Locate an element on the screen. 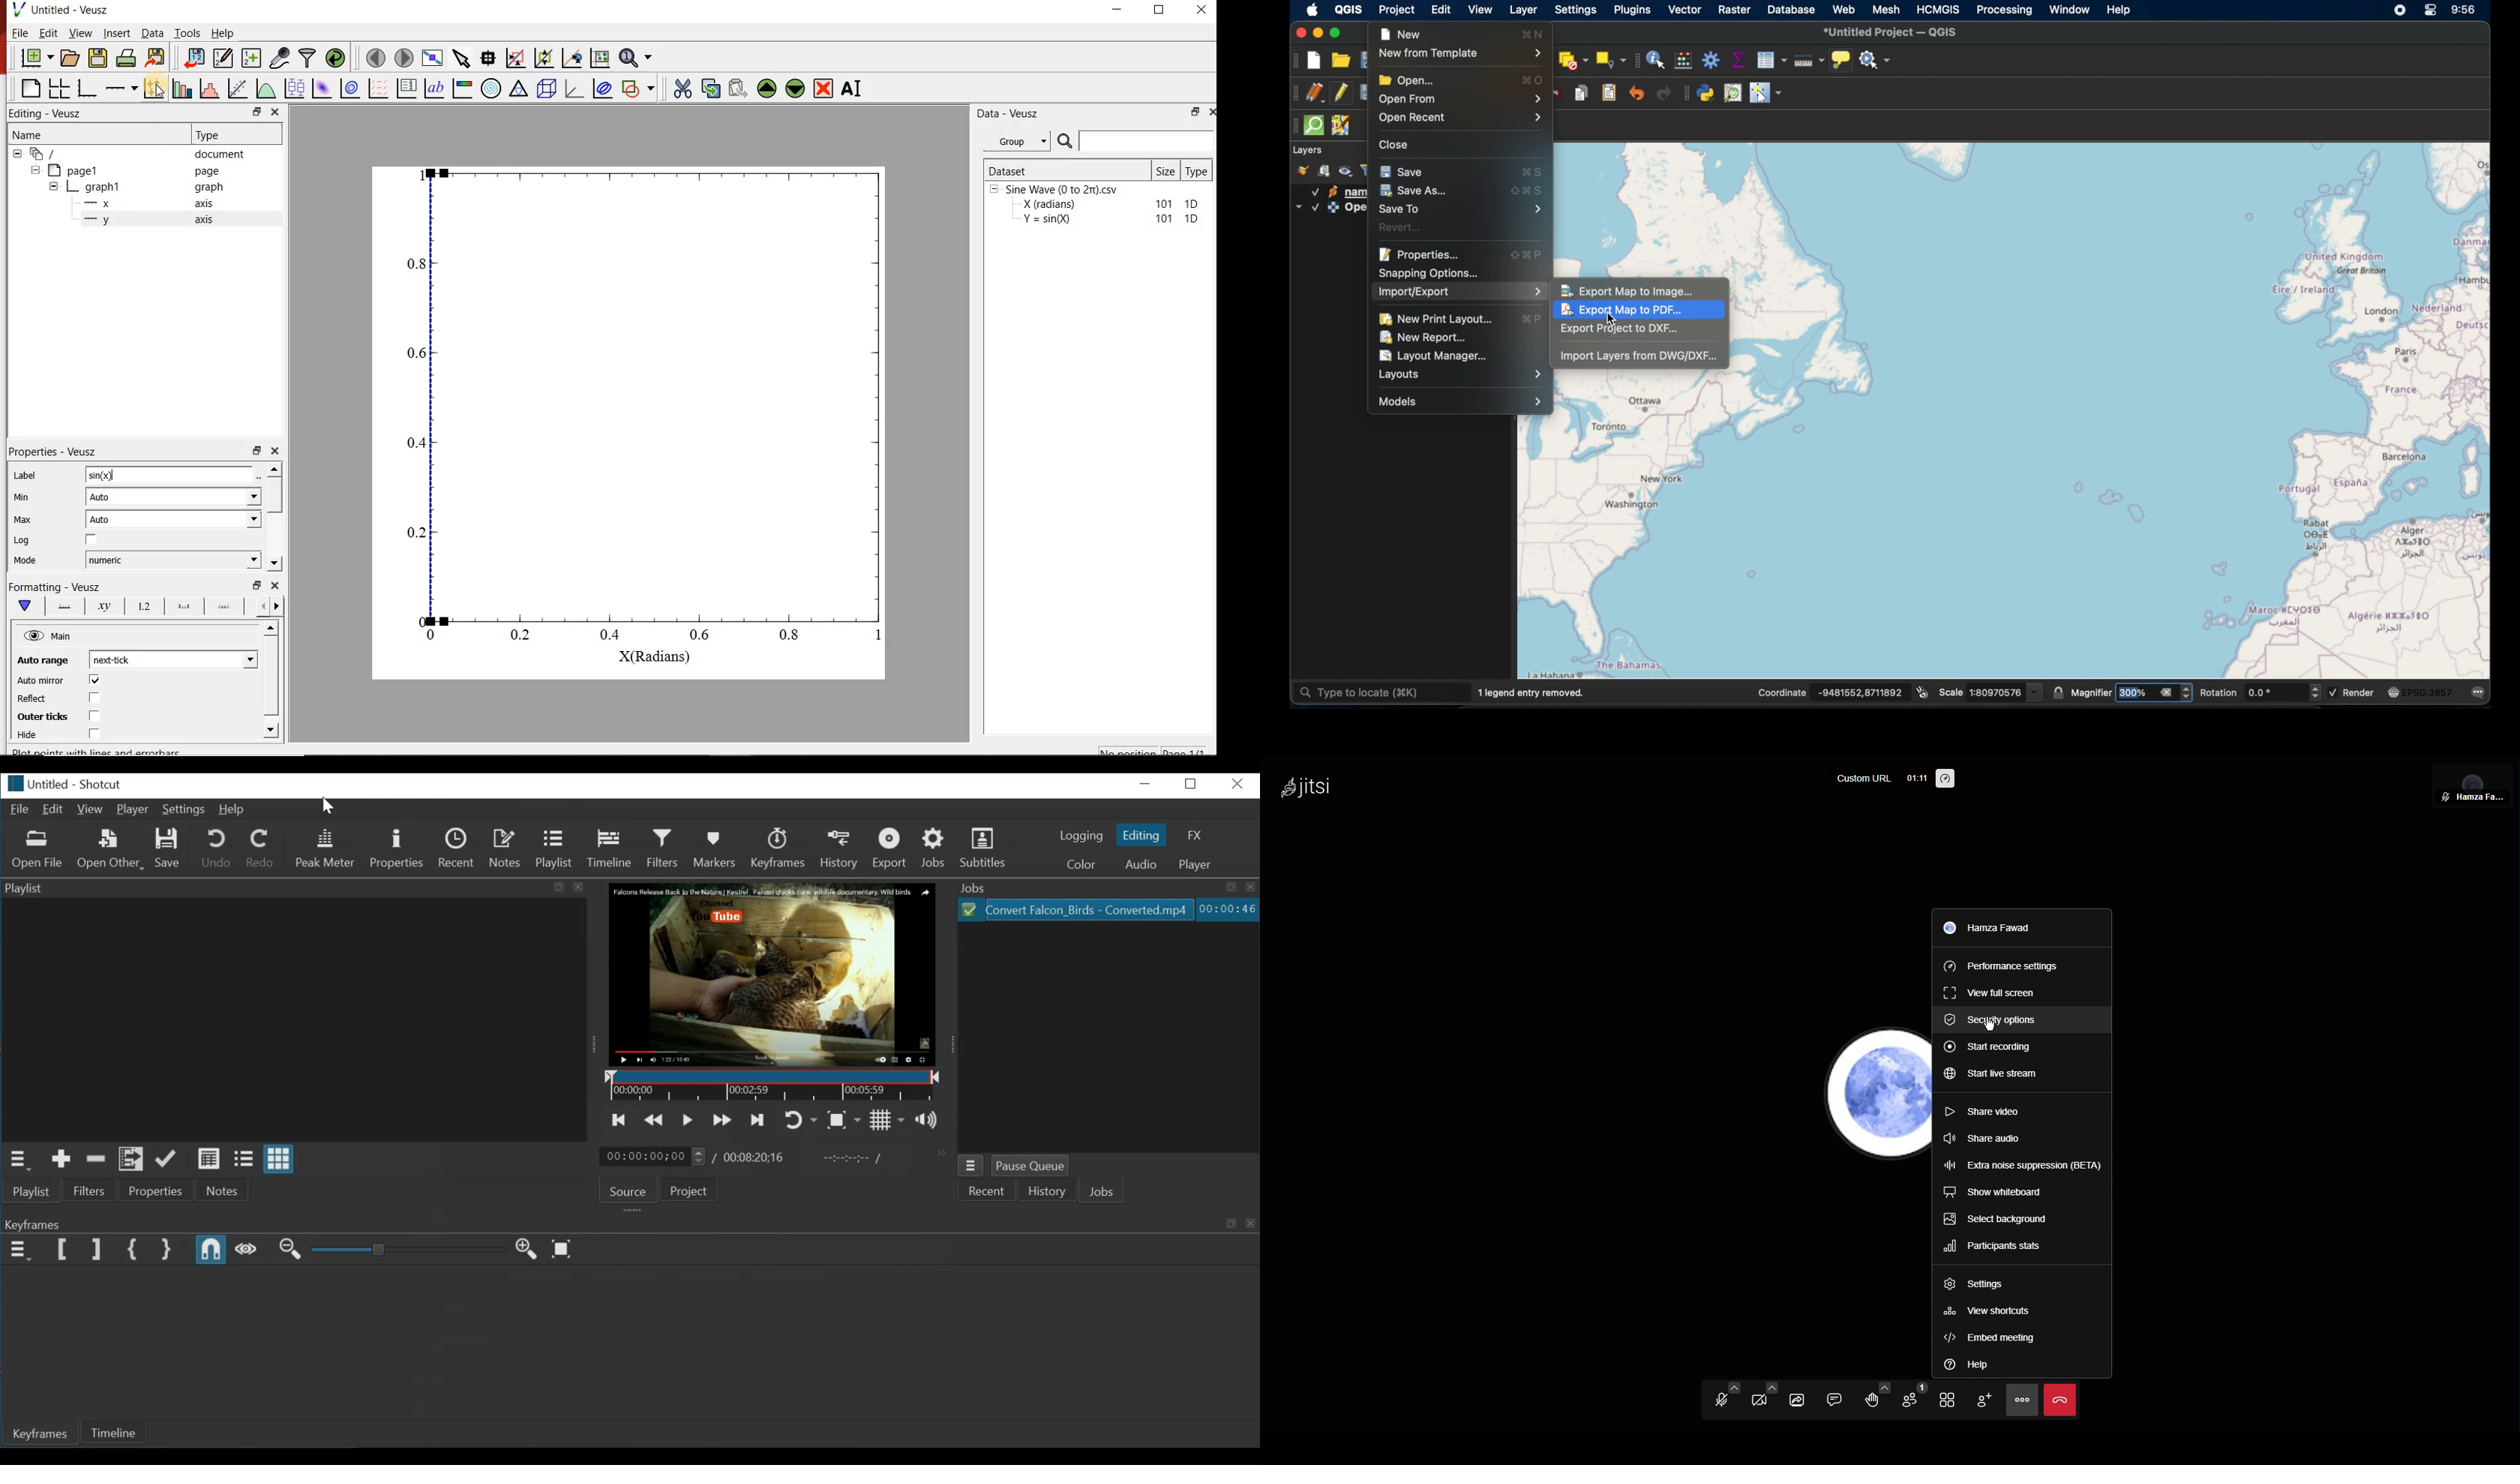  Set Second Simple Keyframe is located at coordinates (166, 1250).